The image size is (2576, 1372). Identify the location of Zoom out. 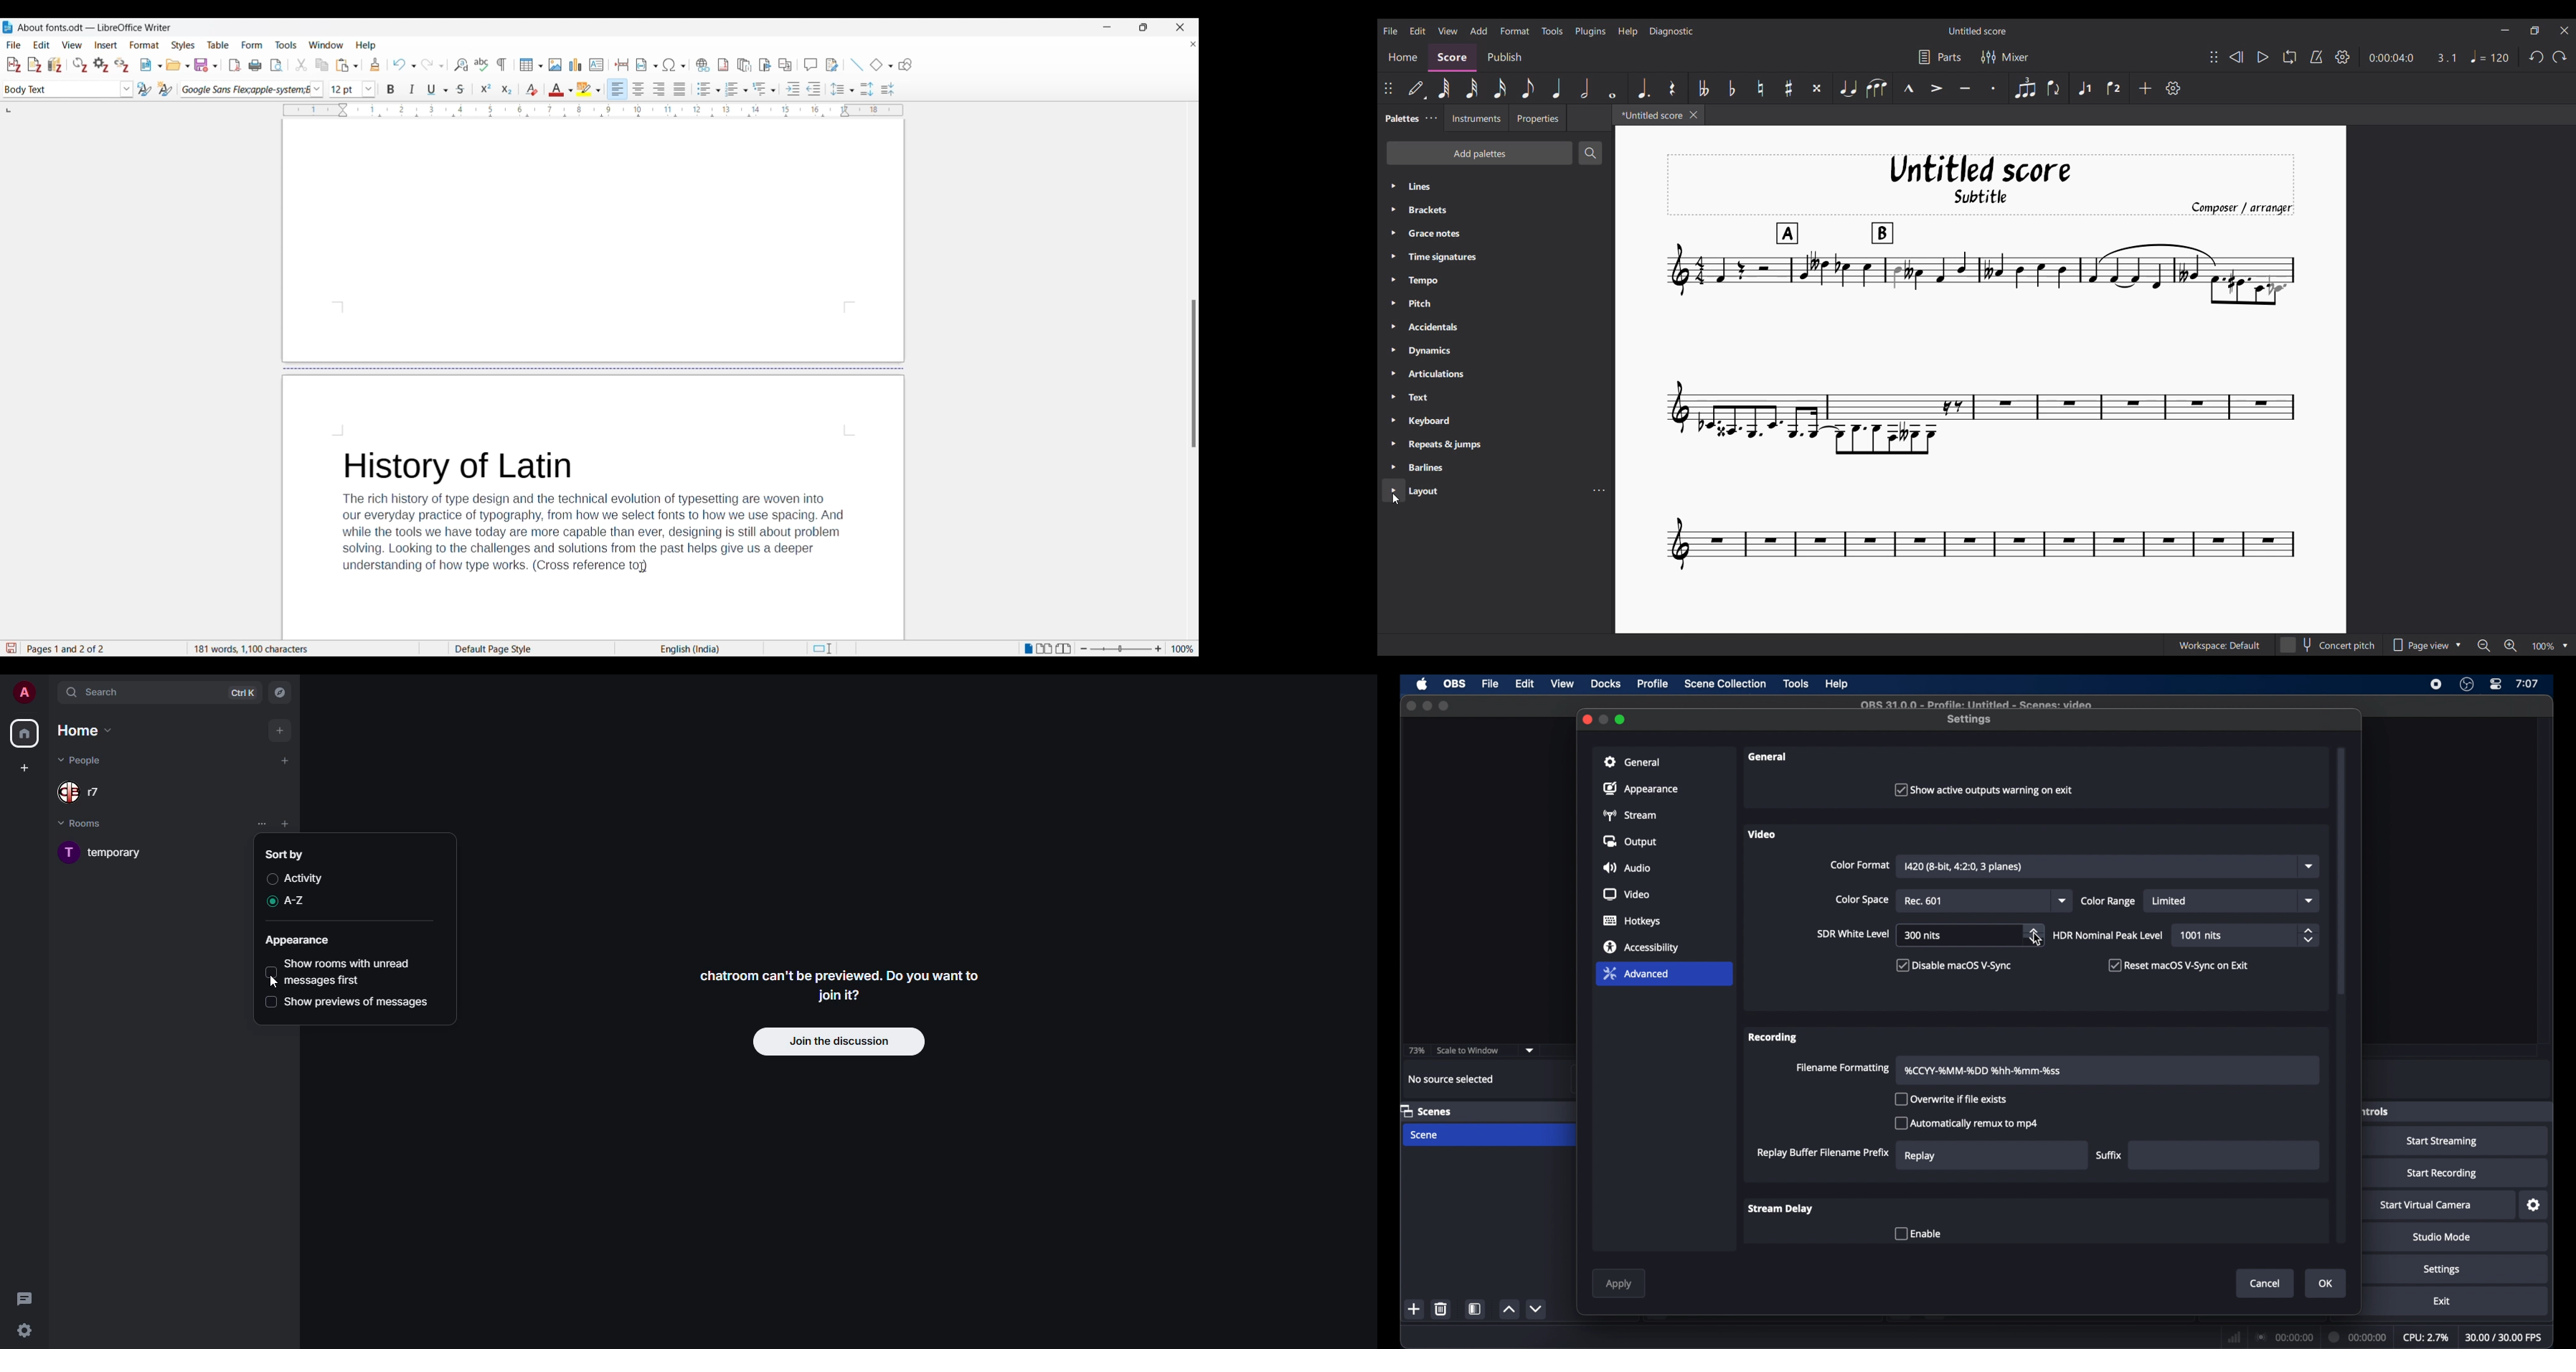
(2484, 645).